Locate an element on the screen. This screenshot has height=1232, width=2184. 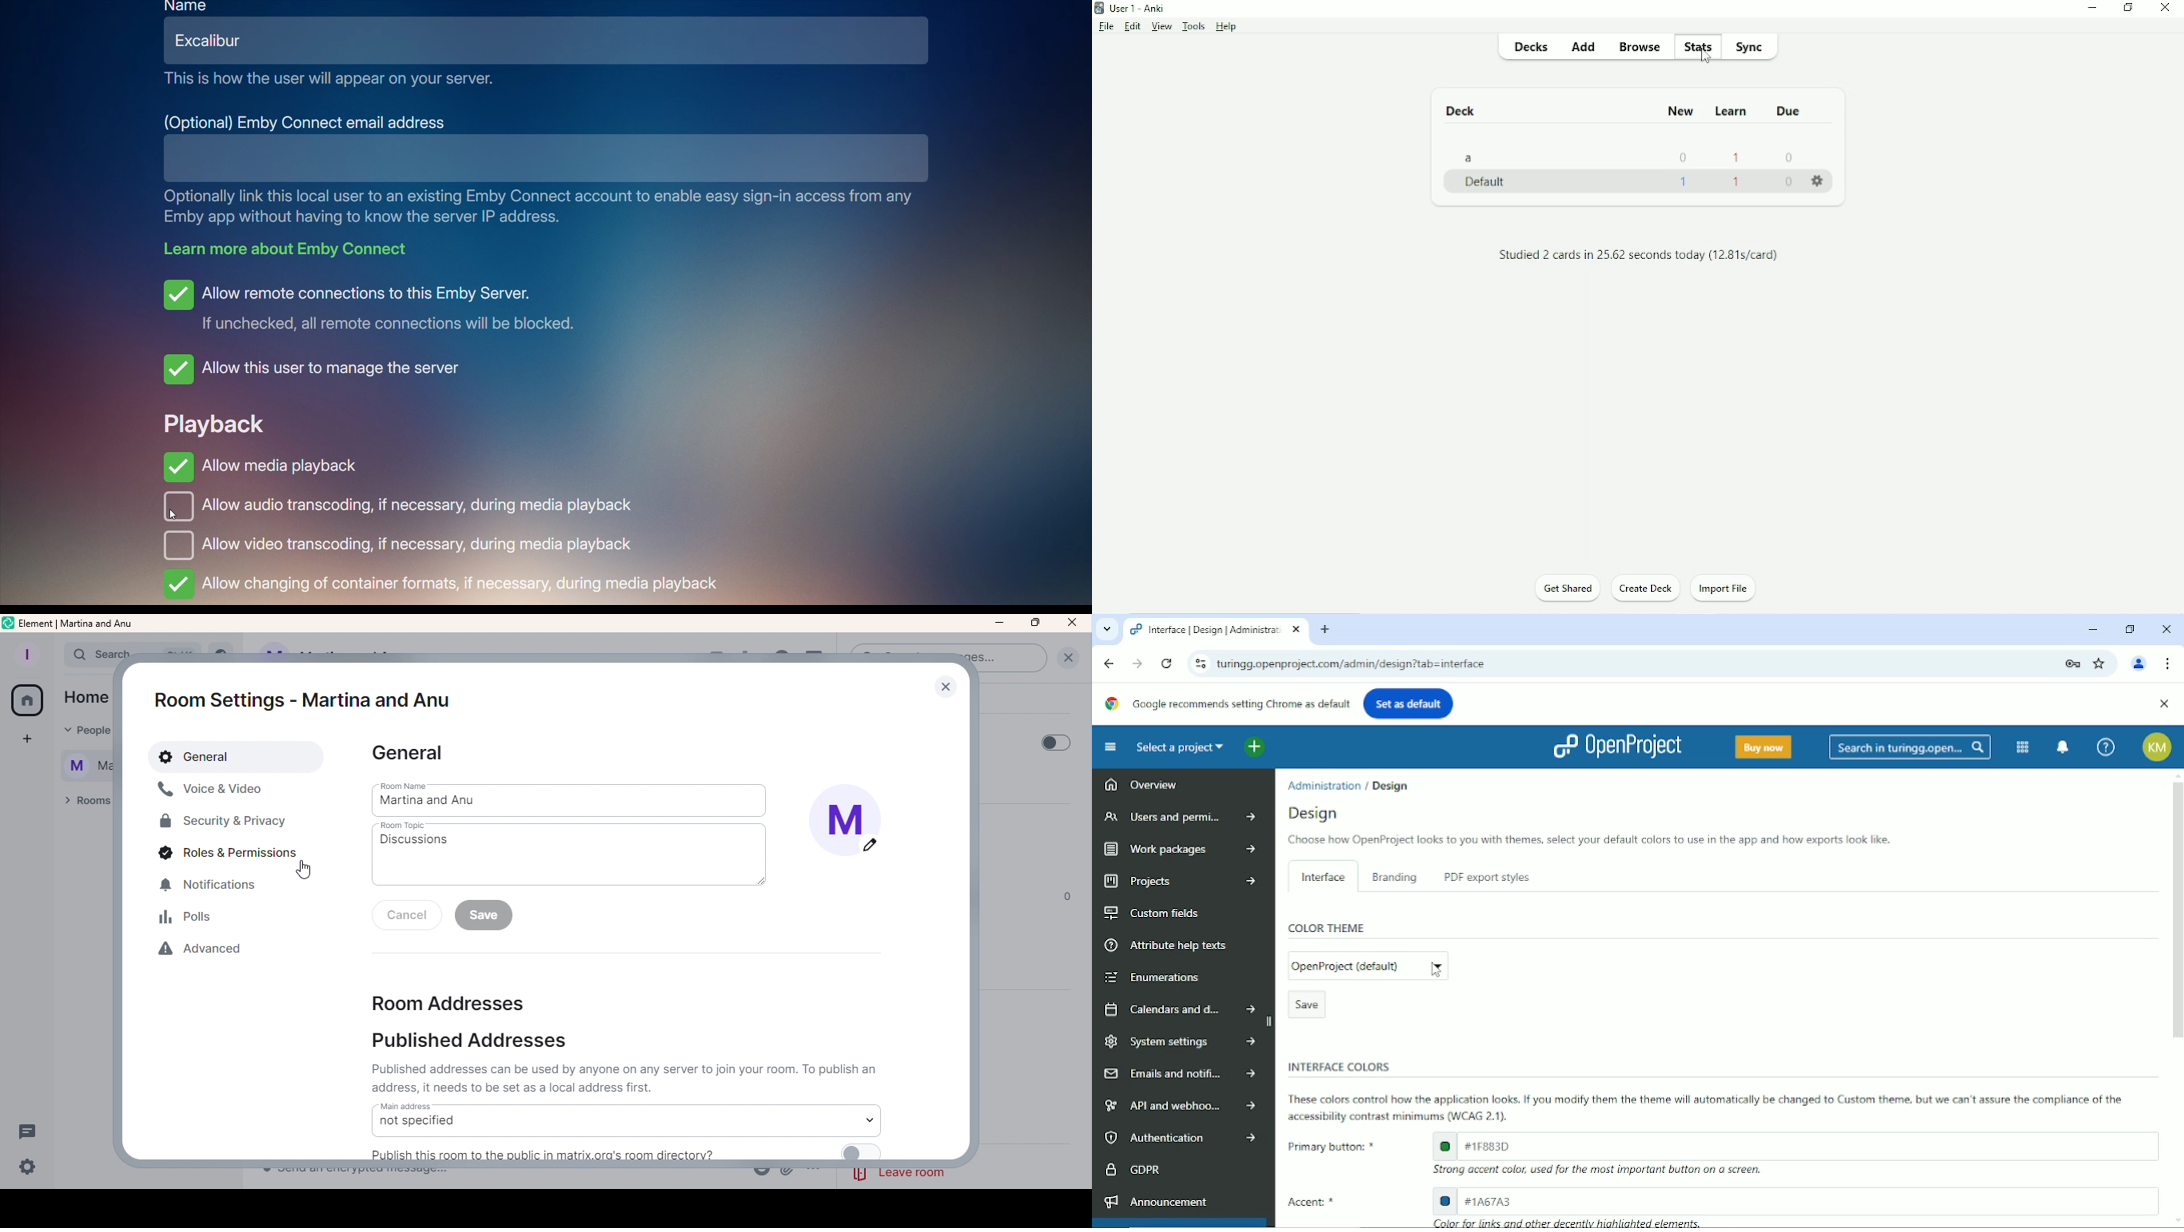
close current window is located at coordinates (1296, 630).